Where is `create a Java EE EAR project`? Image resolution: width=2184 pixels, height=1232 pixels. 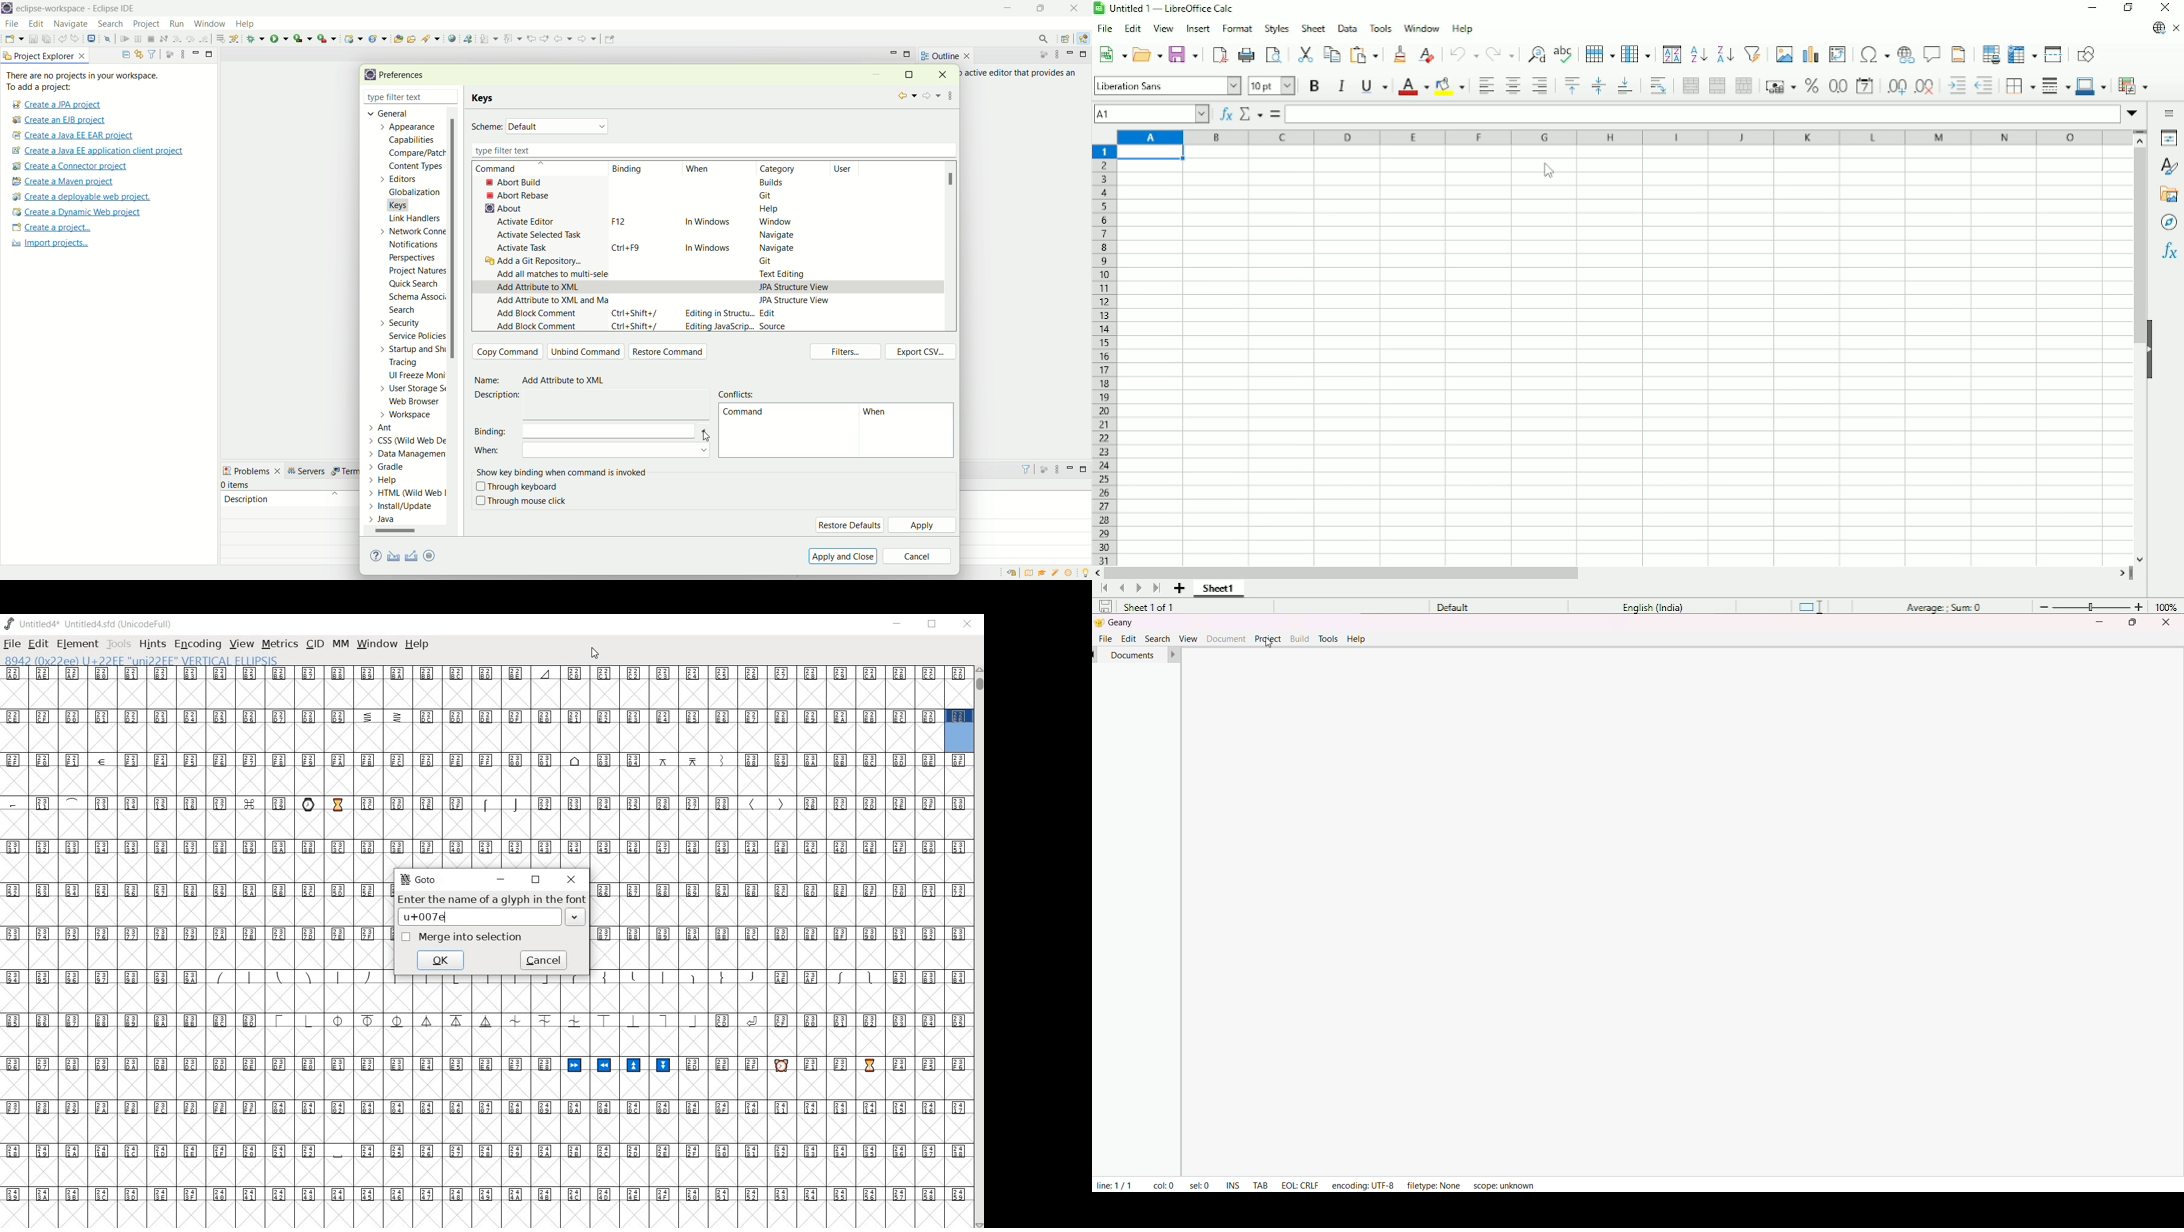 create a Java EE EAR project is located at coordinates (74, 135).